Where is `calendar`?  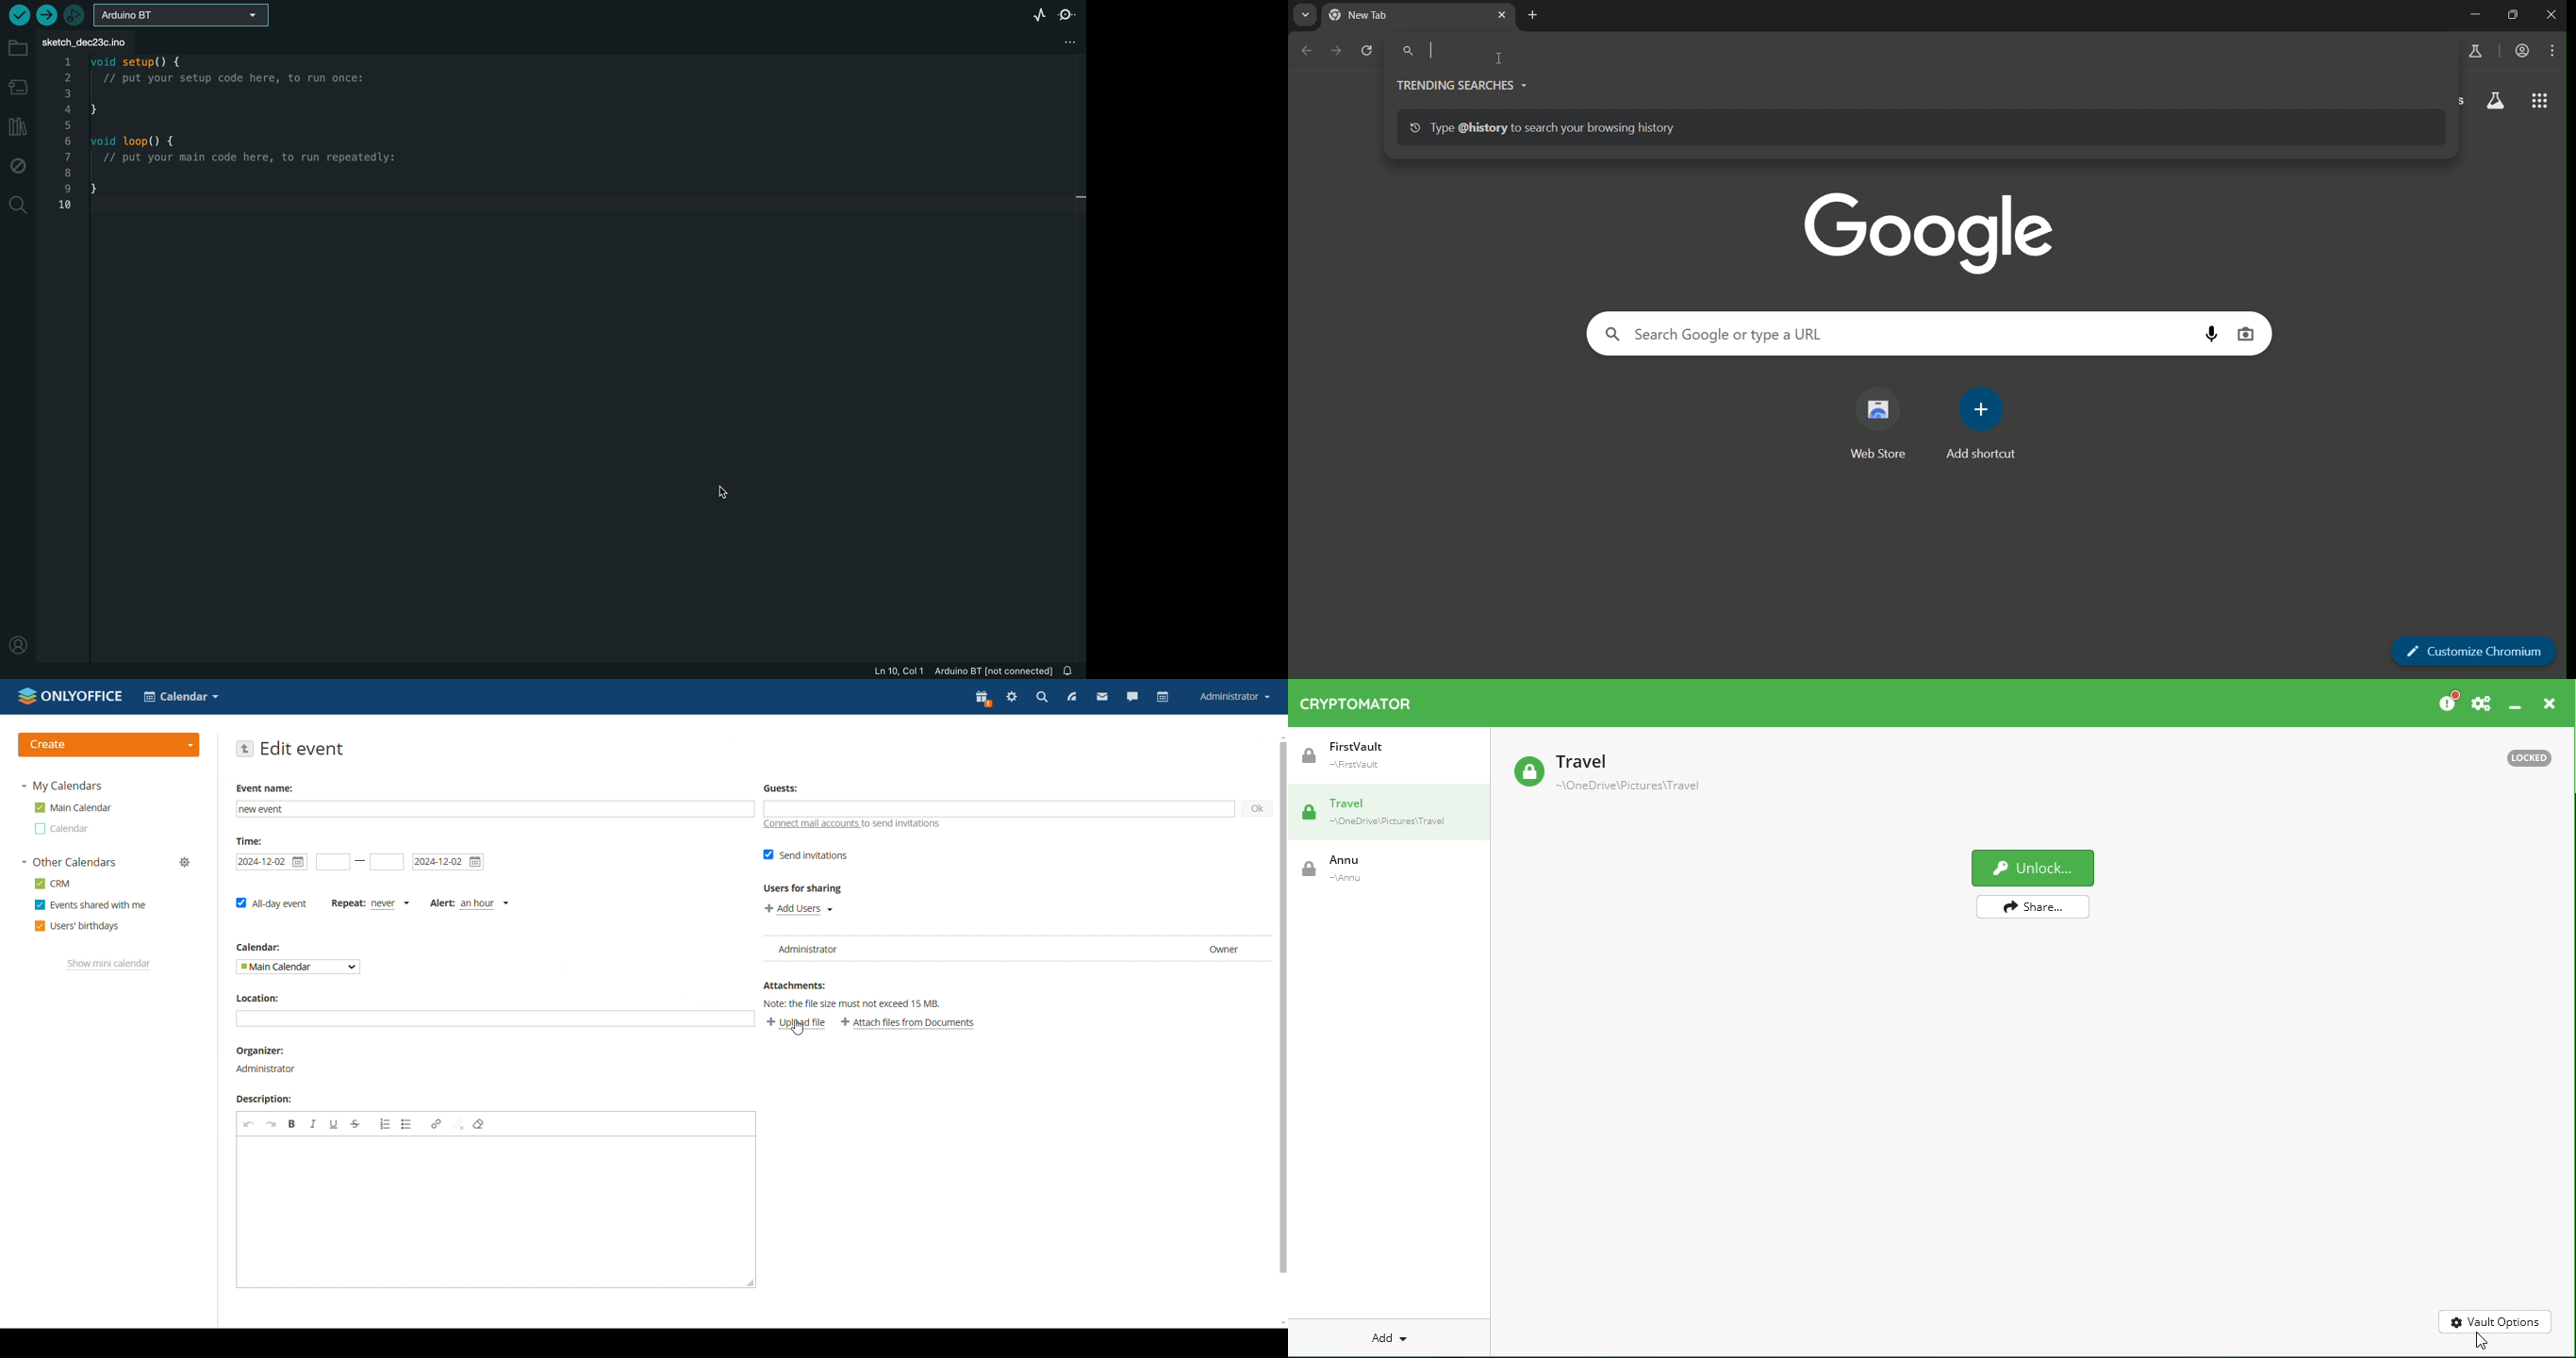 calendar is located at coordinates (1163, 696).